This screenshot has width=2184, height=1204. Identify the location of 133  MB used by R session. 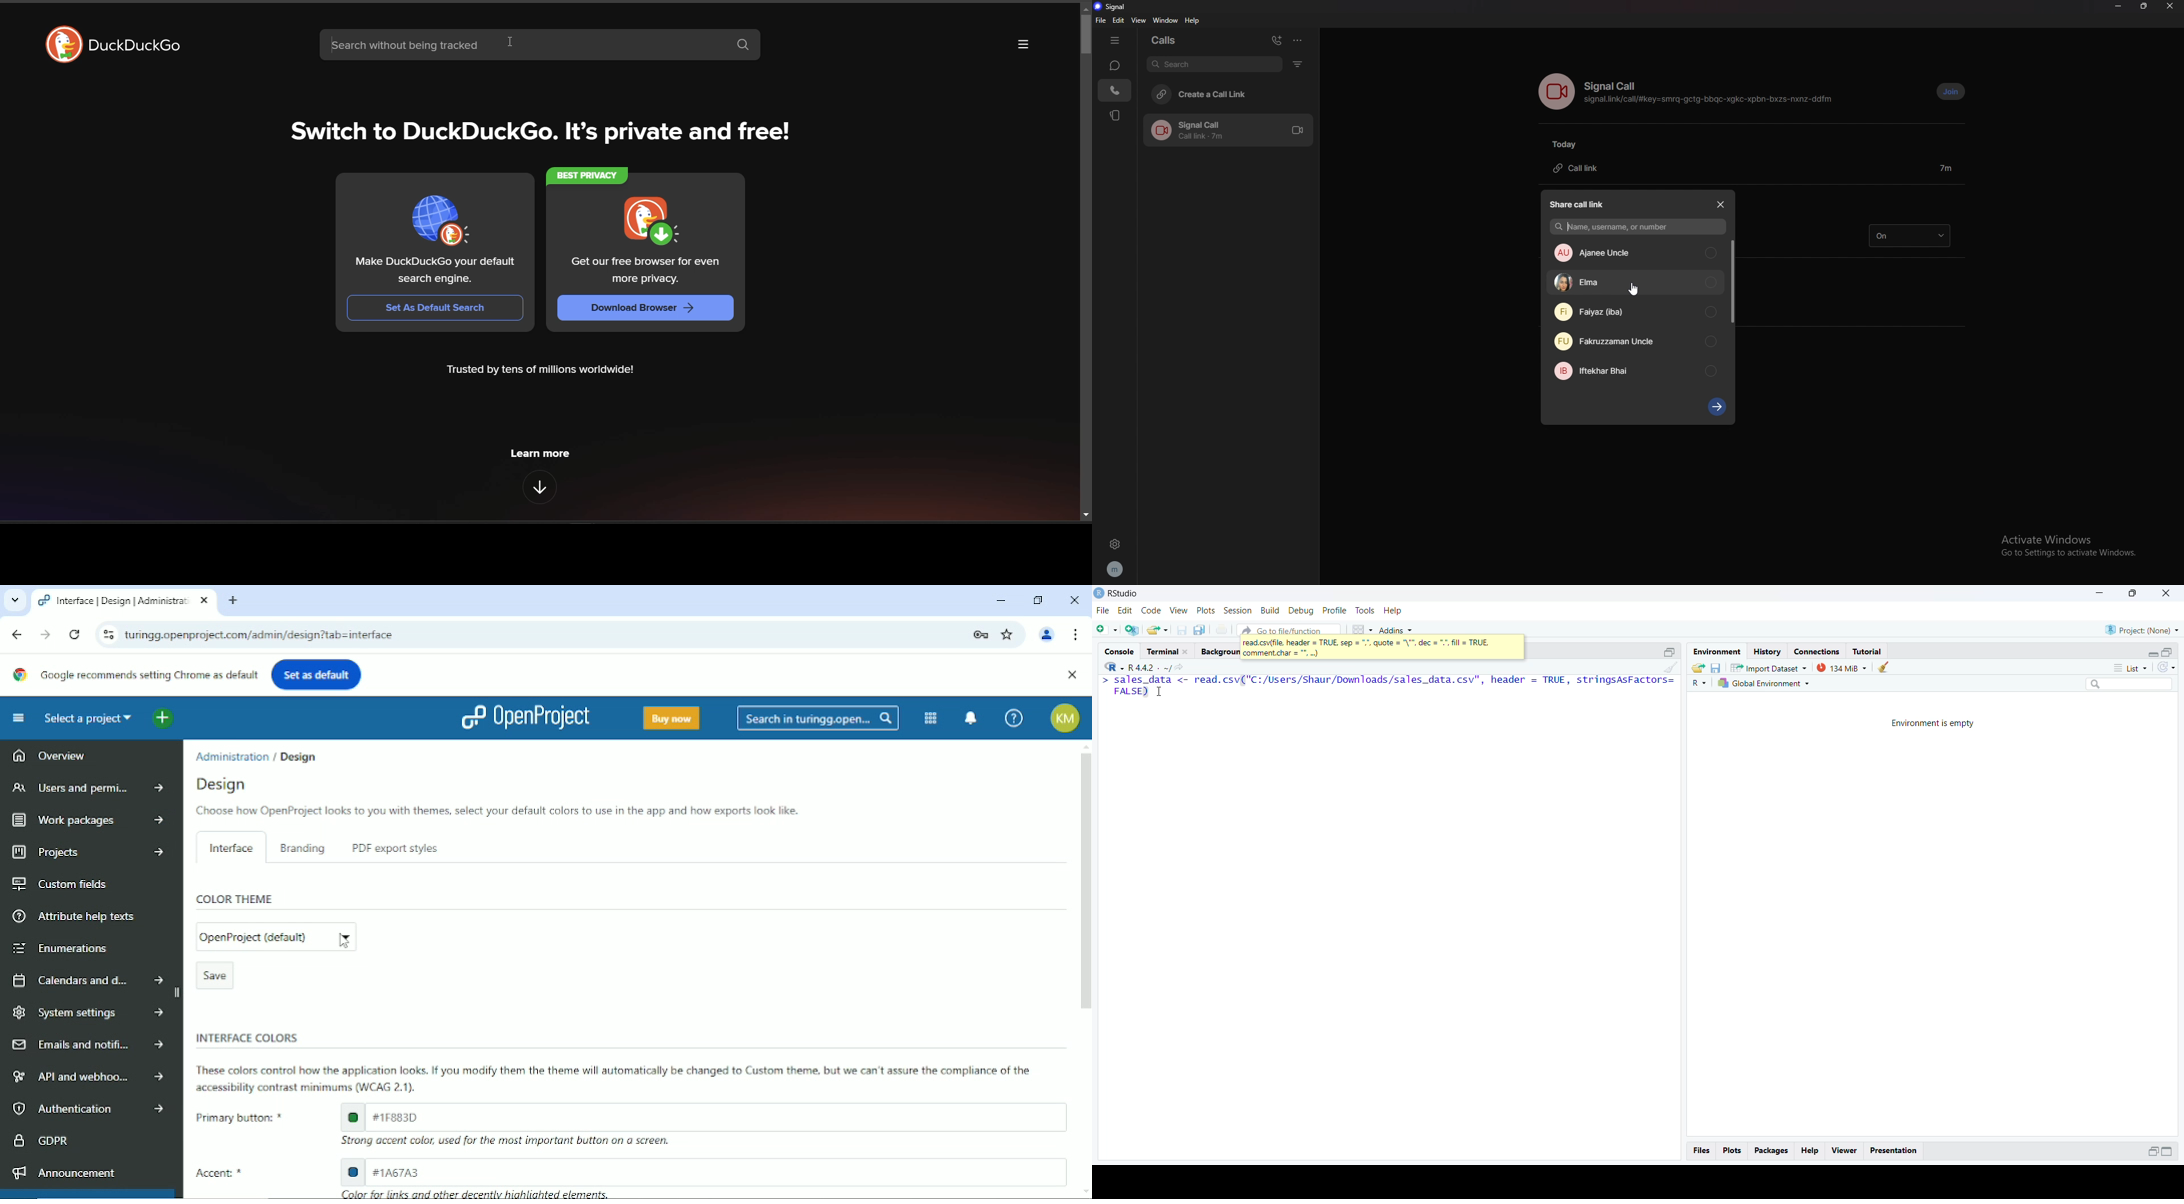
(1843, 670).